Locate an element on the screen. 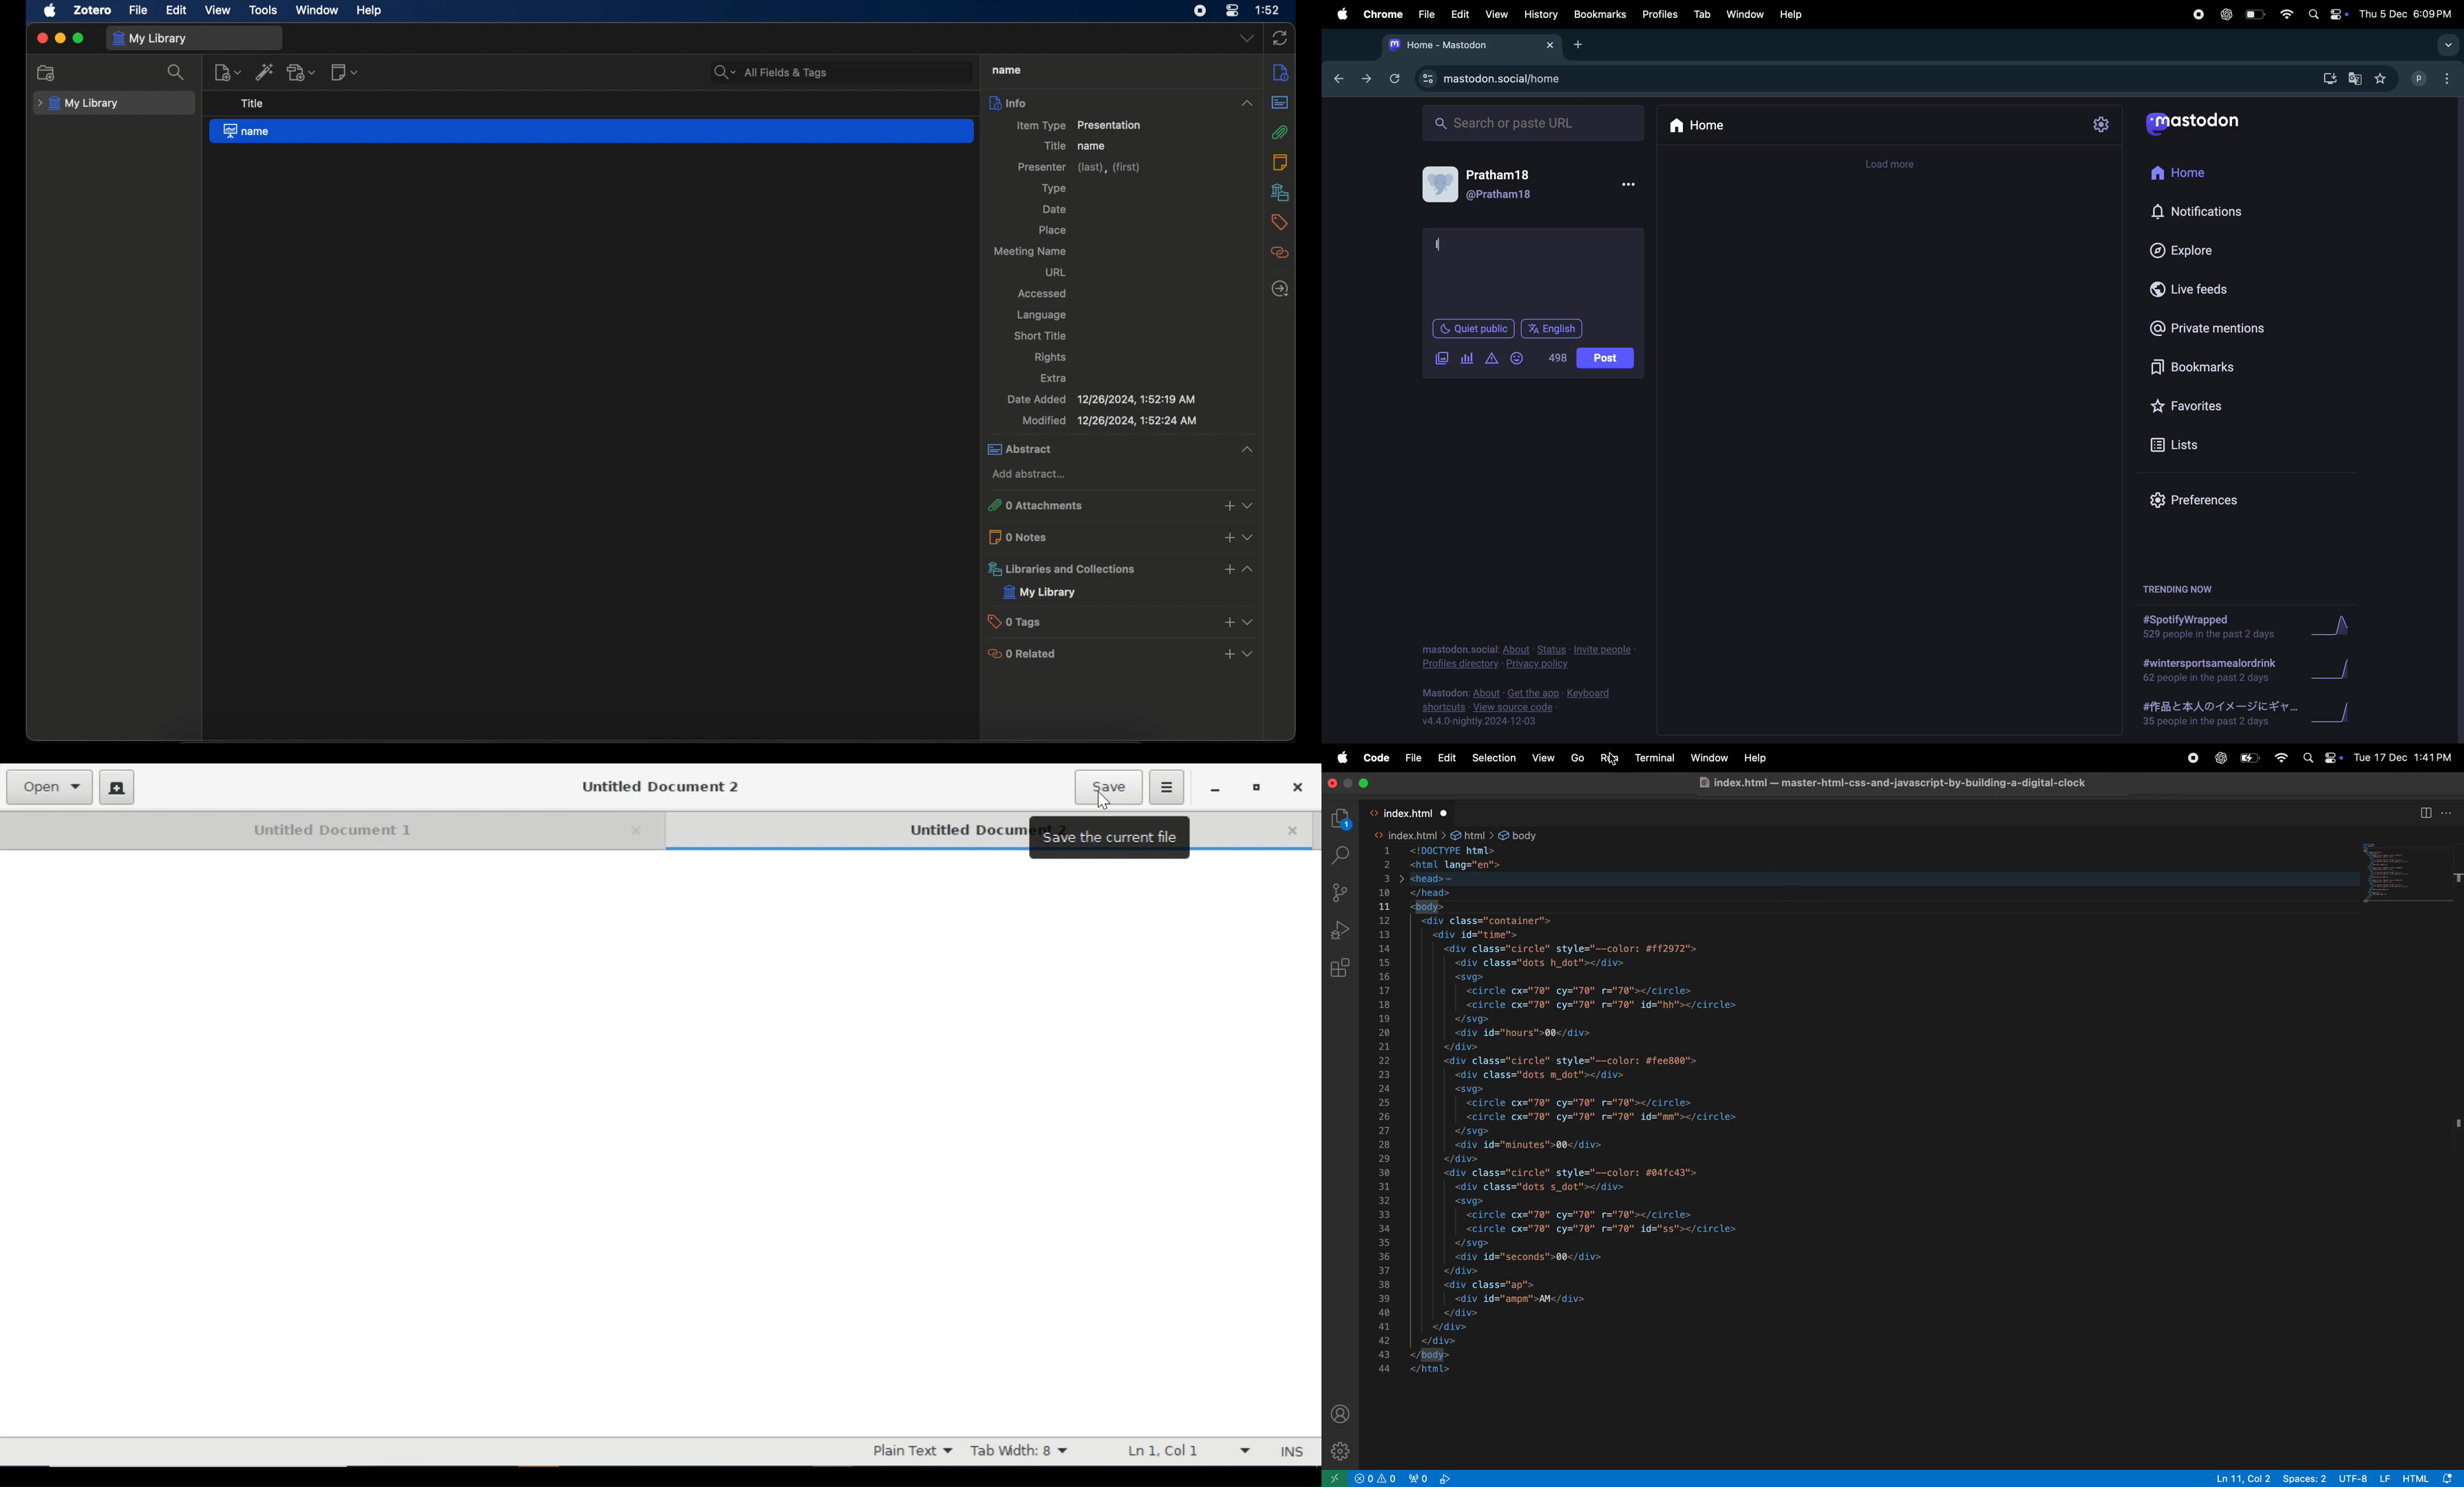 The width and height of the screenshot is (2464, 1512). short title is located at coordinates (1043, 337).